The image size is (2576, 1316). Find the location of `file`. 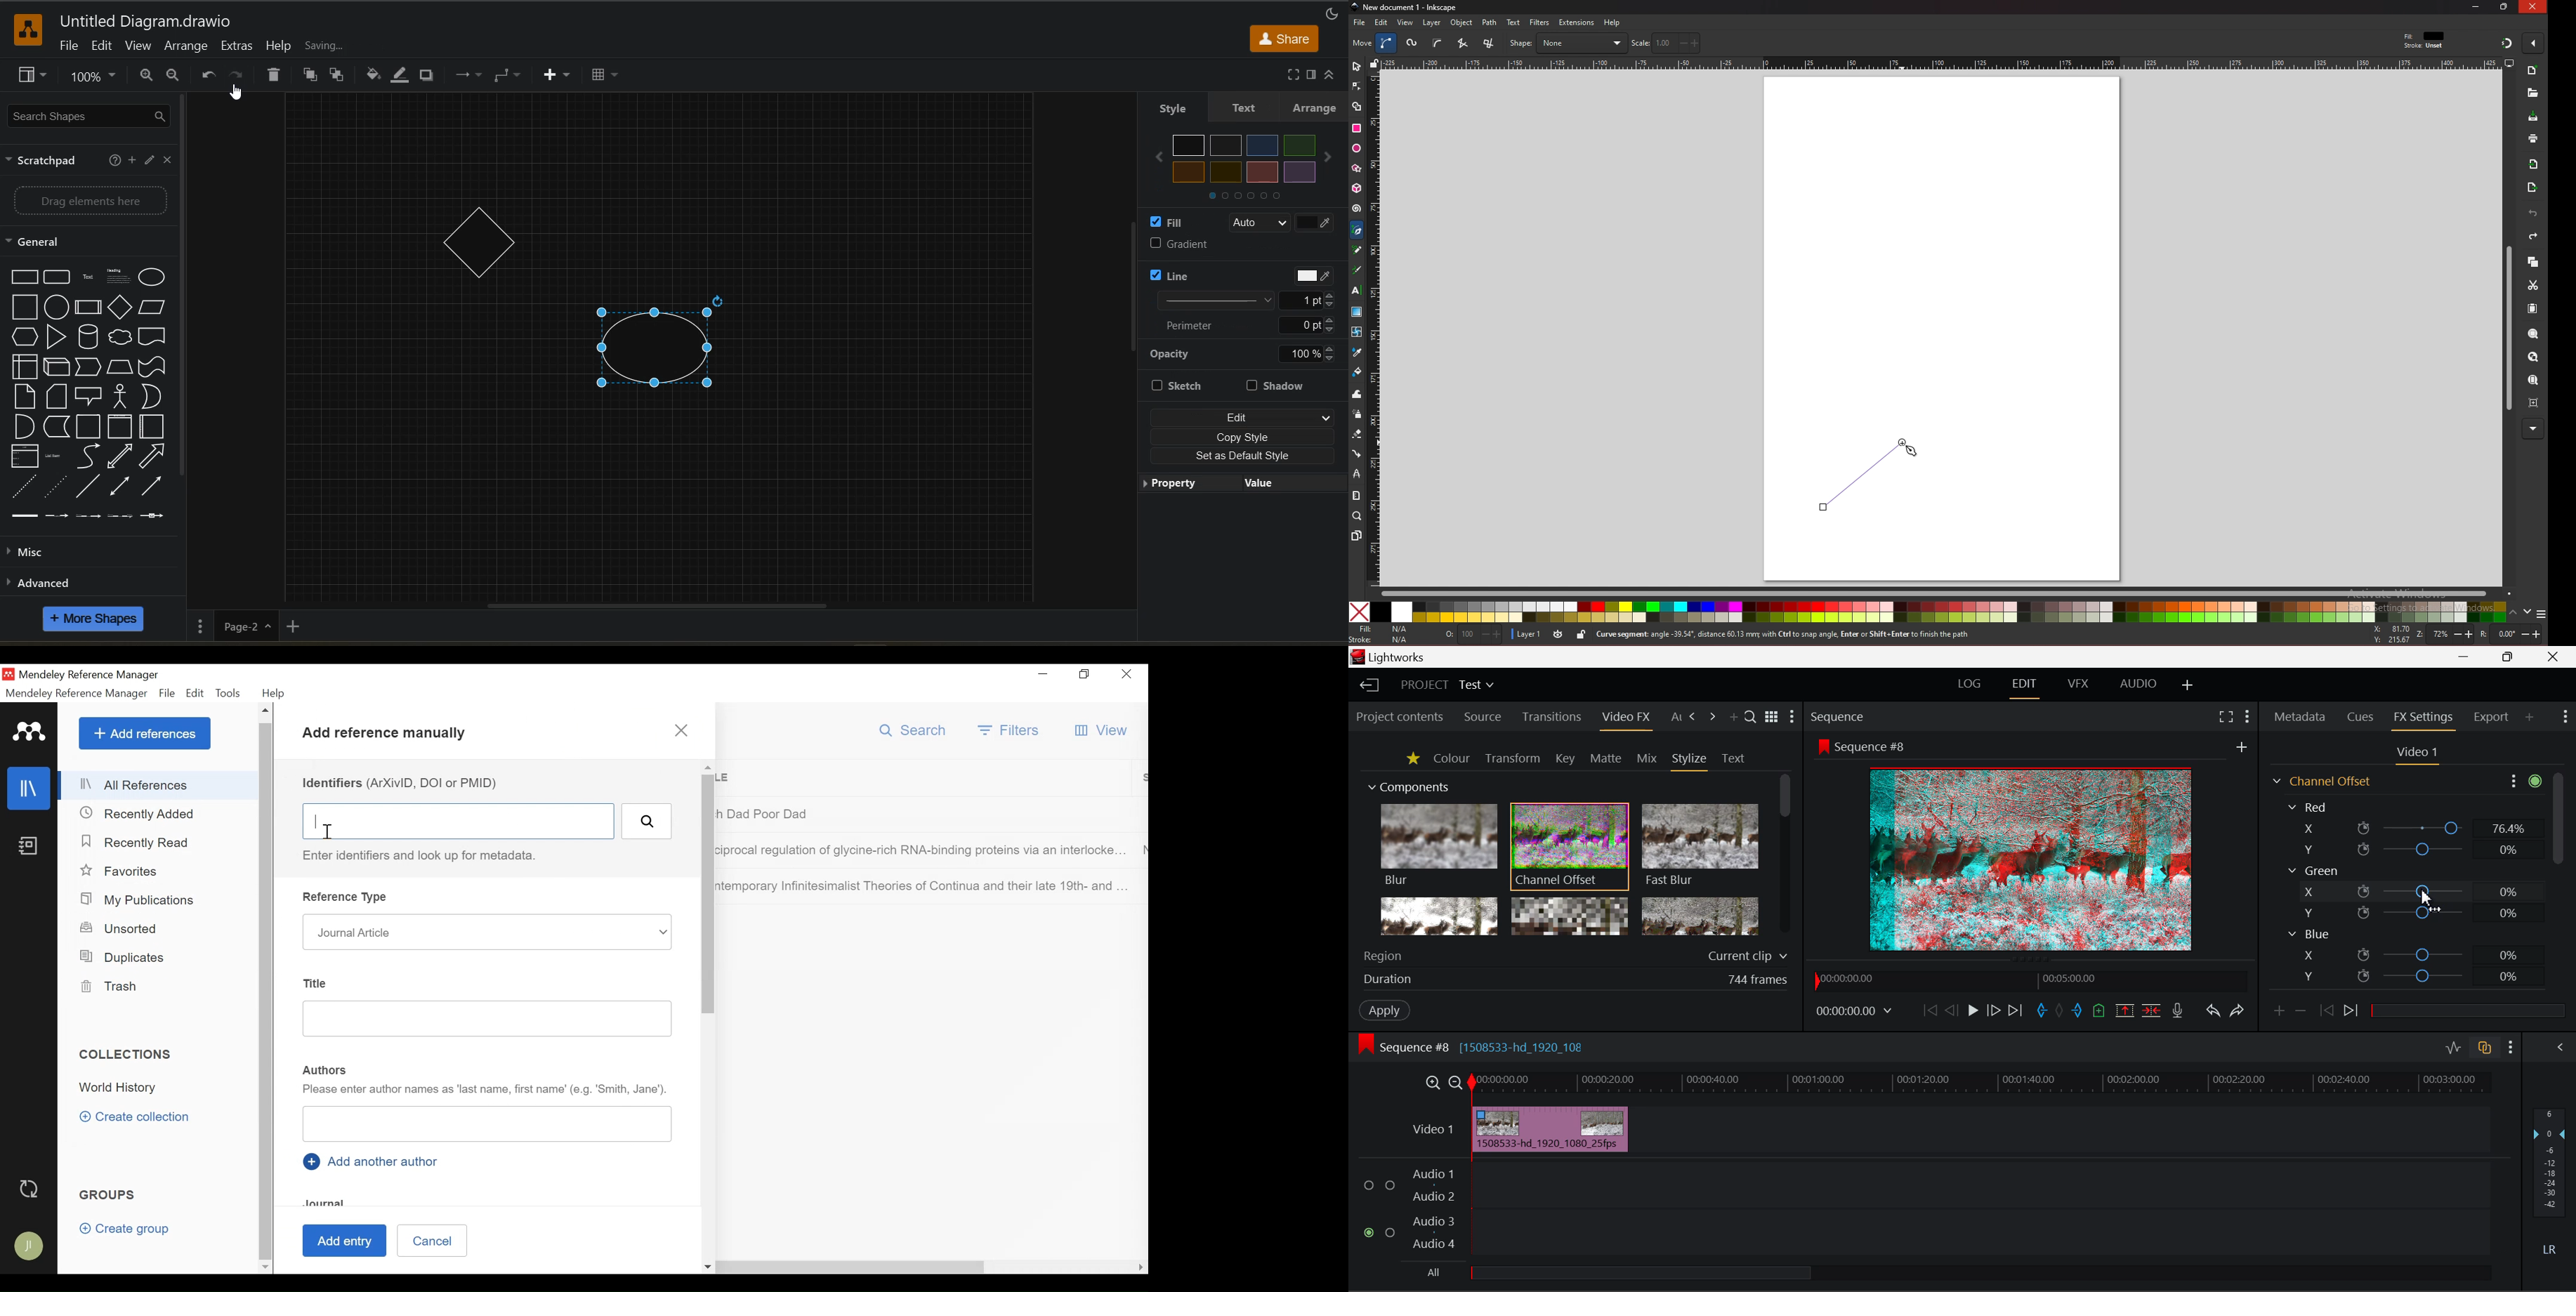

file is located at coordinates (71, 46).